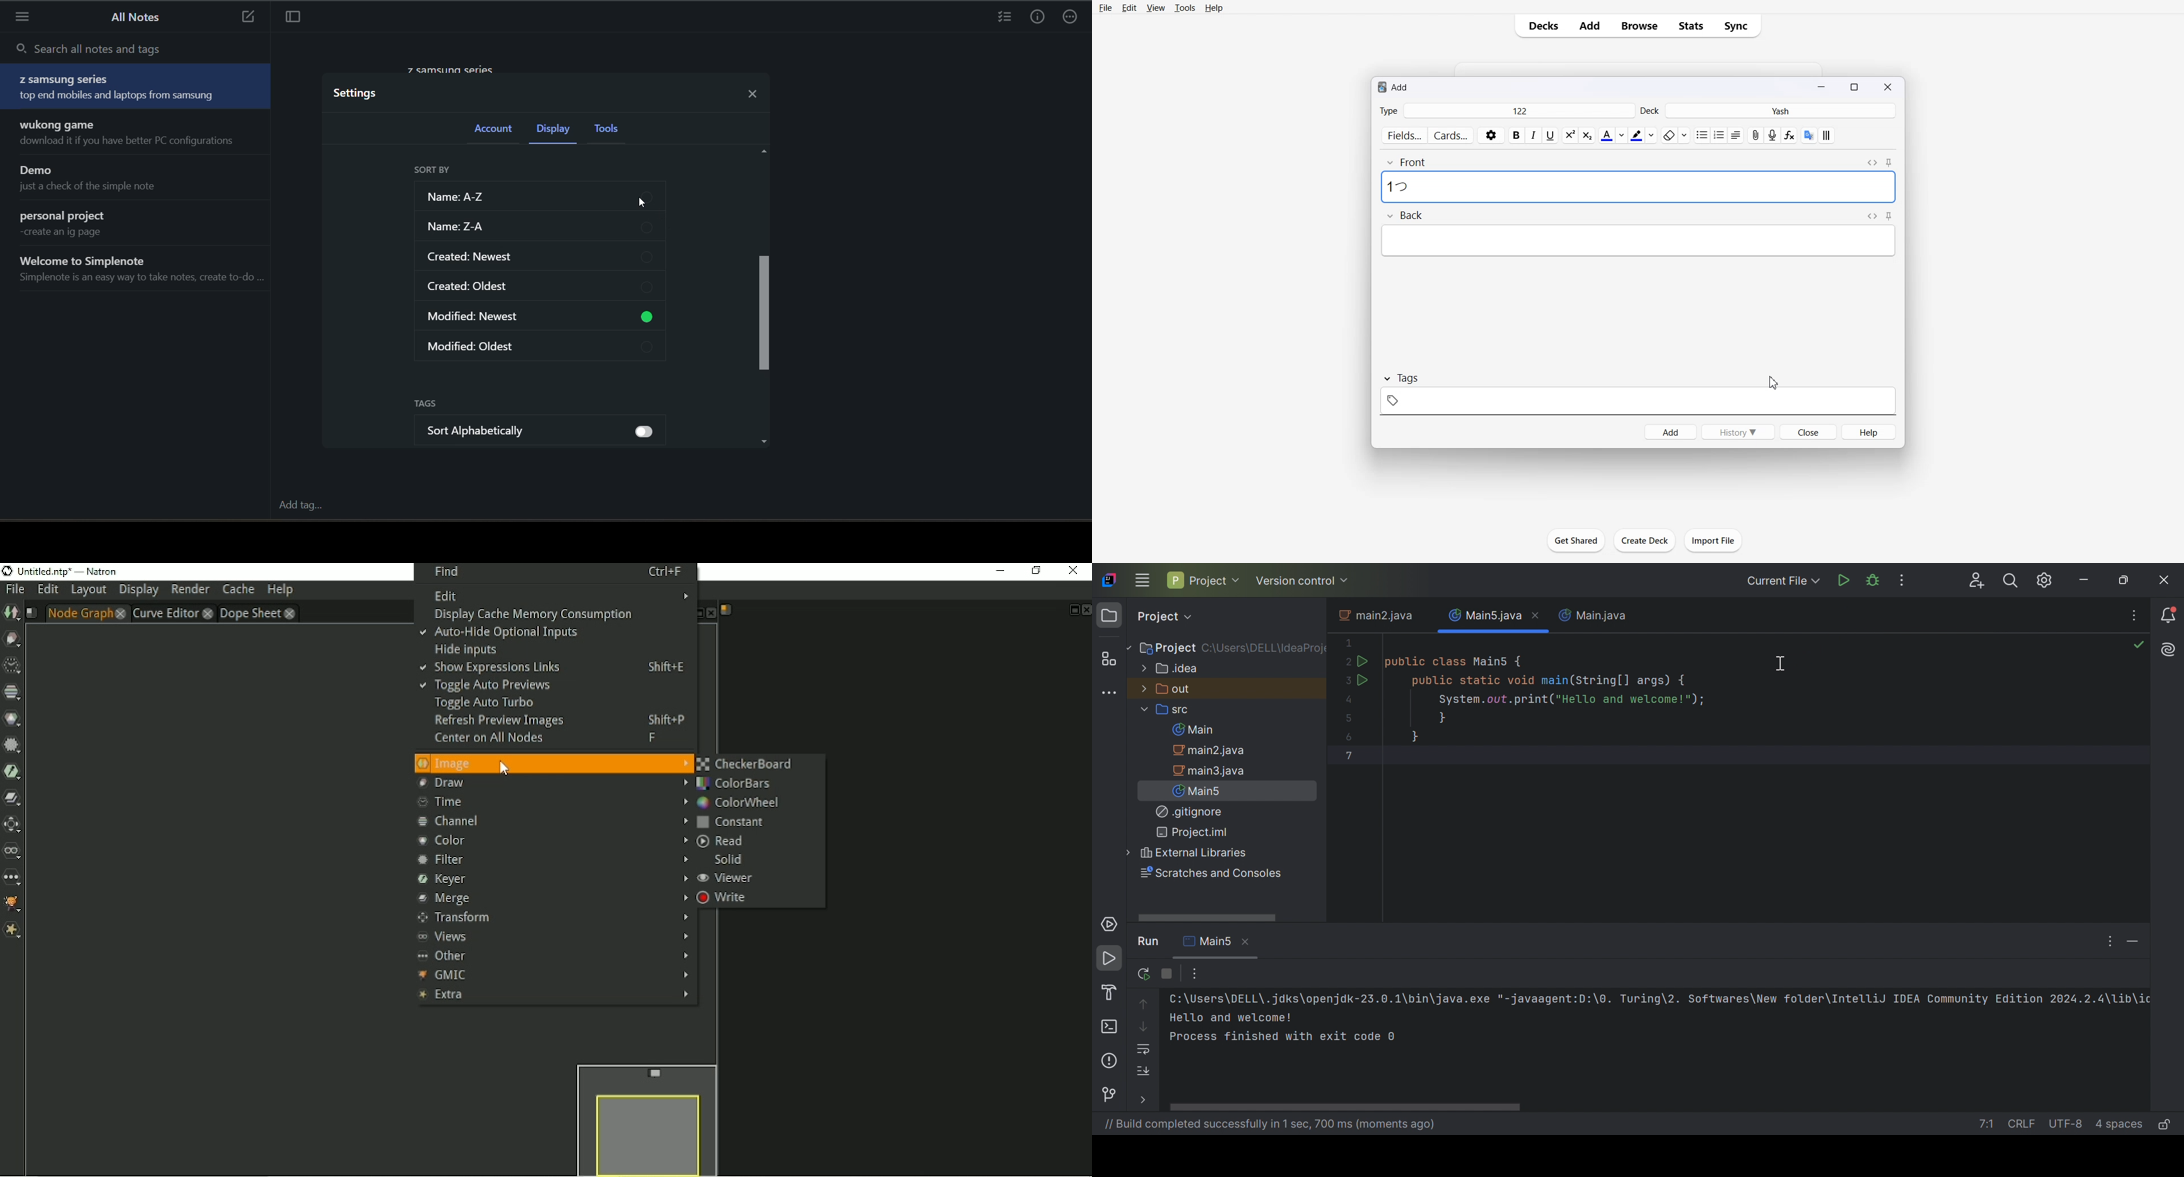 This screenshot has height=1204, width=2184. I want to click on search all notes and tags, so click(136, 49).